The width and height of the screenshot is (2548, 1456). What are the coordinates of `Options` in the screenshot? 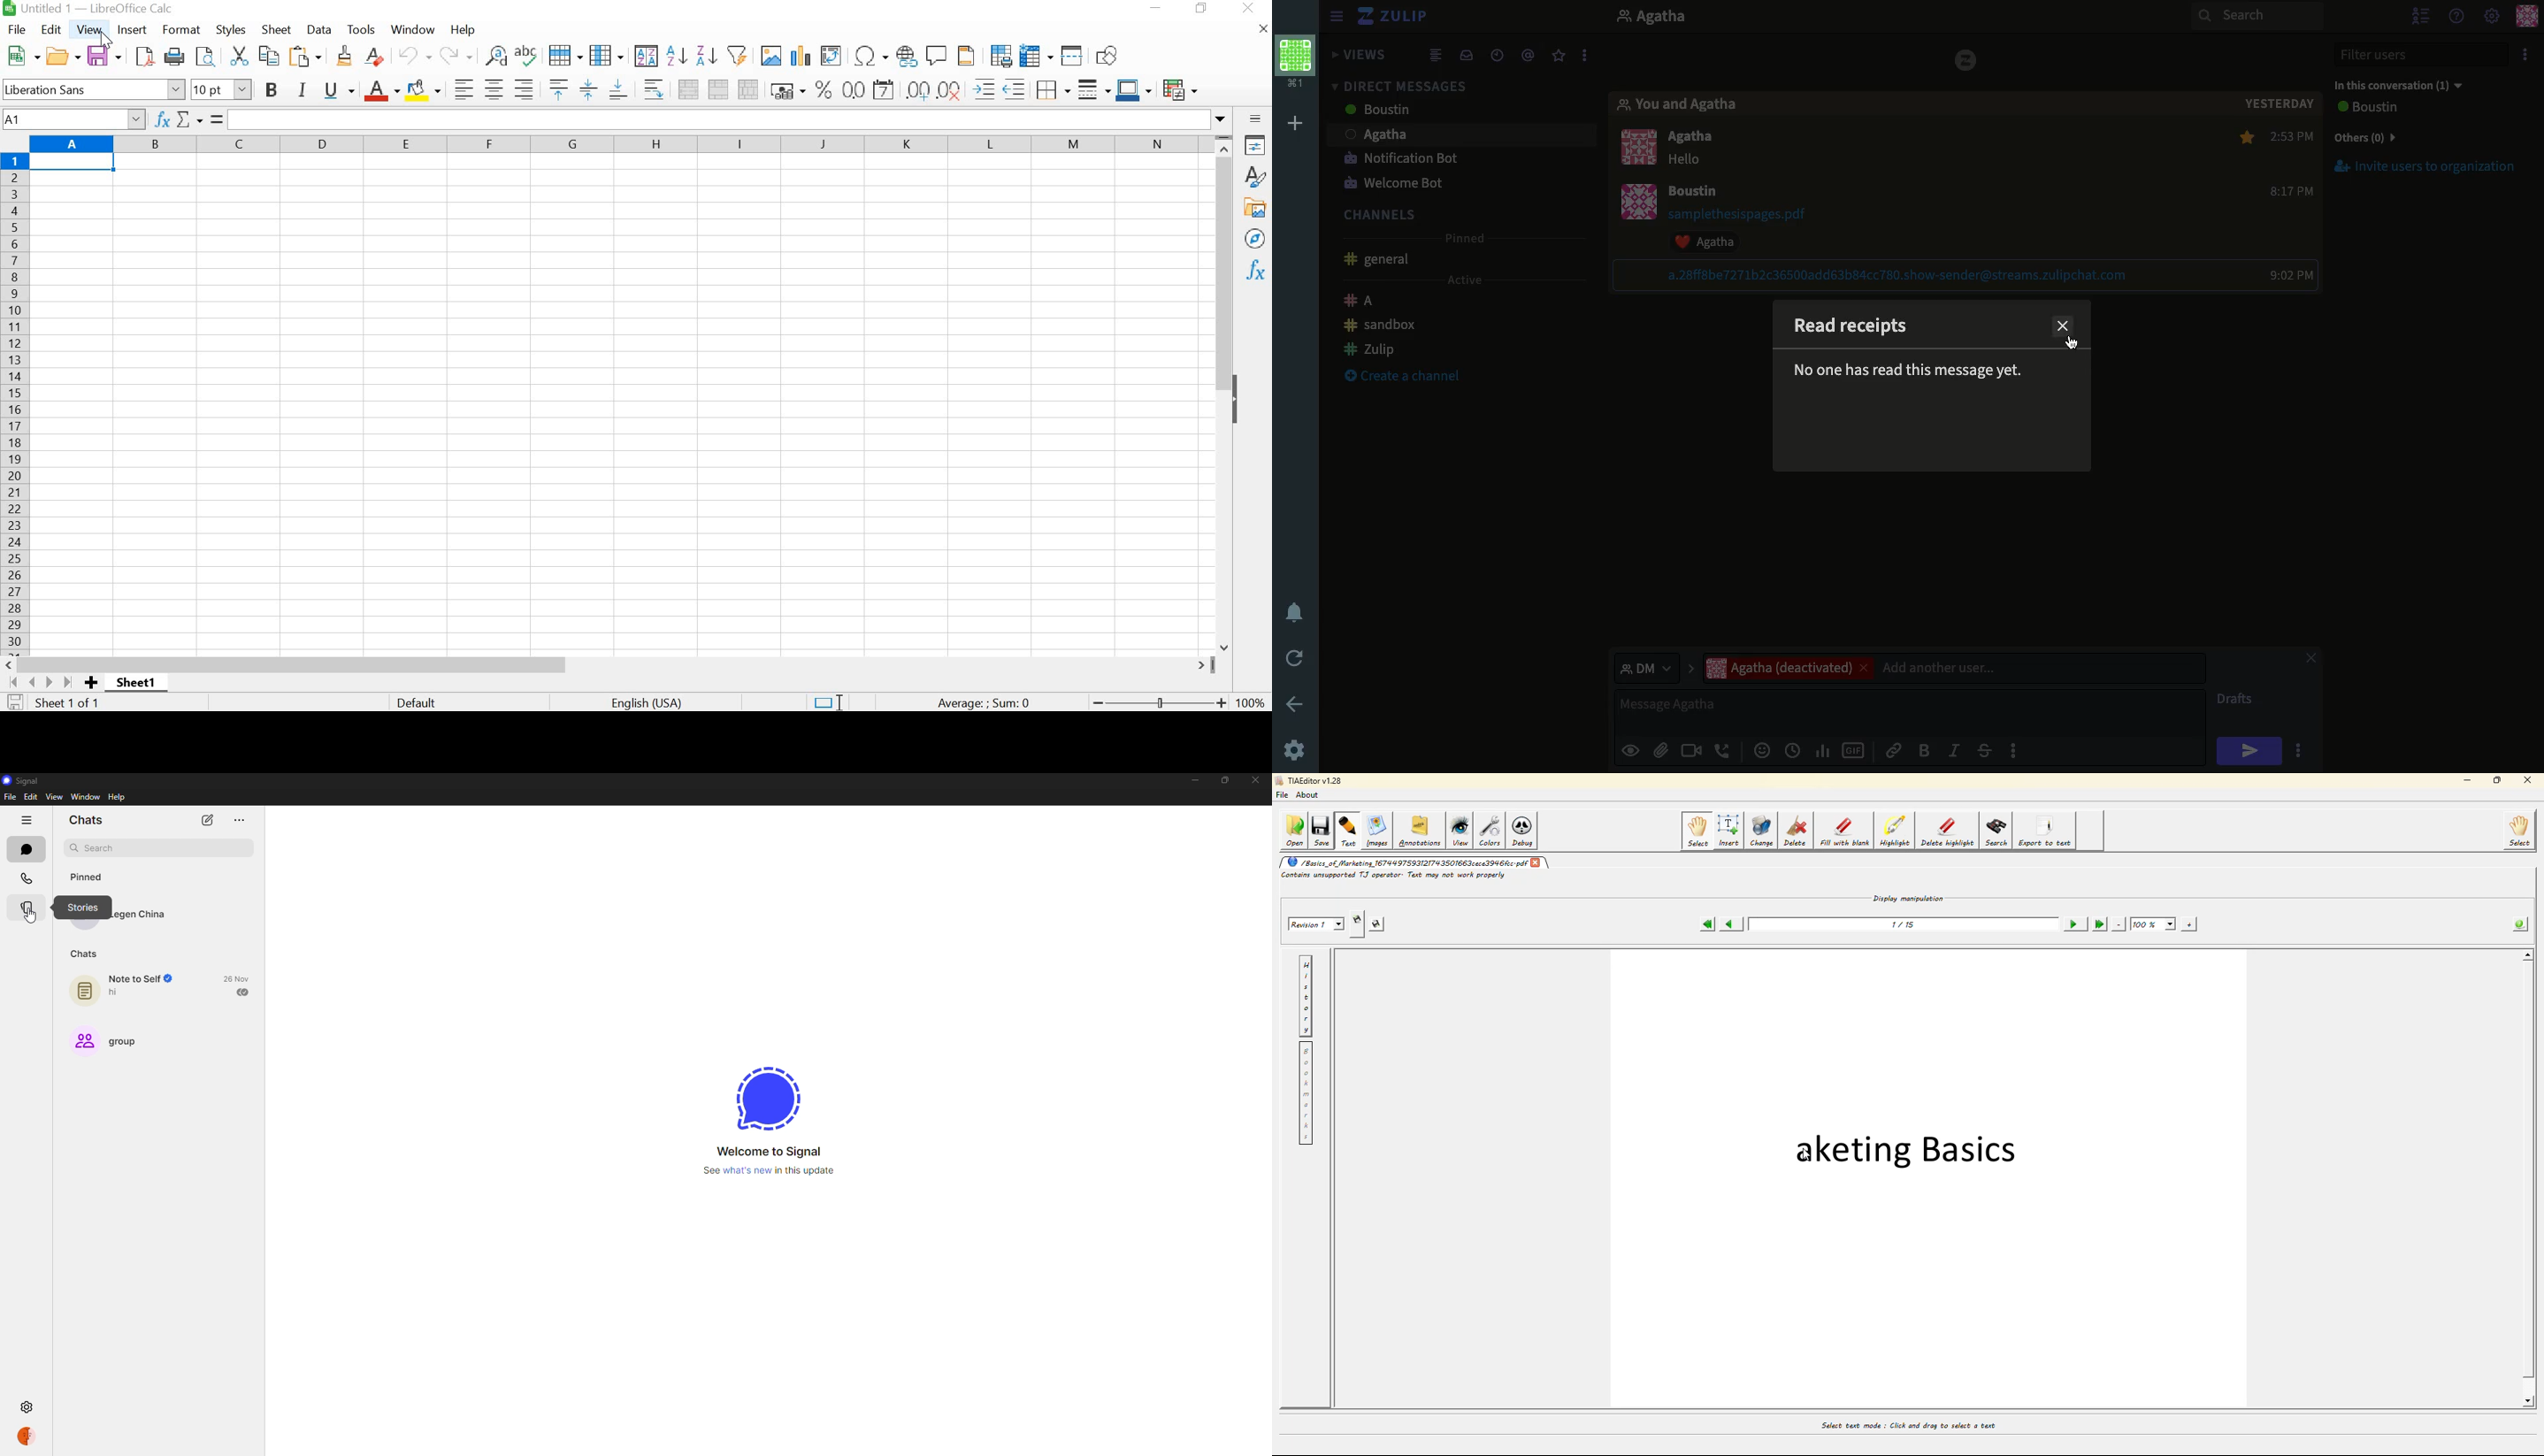 It's located at (2525, 54).